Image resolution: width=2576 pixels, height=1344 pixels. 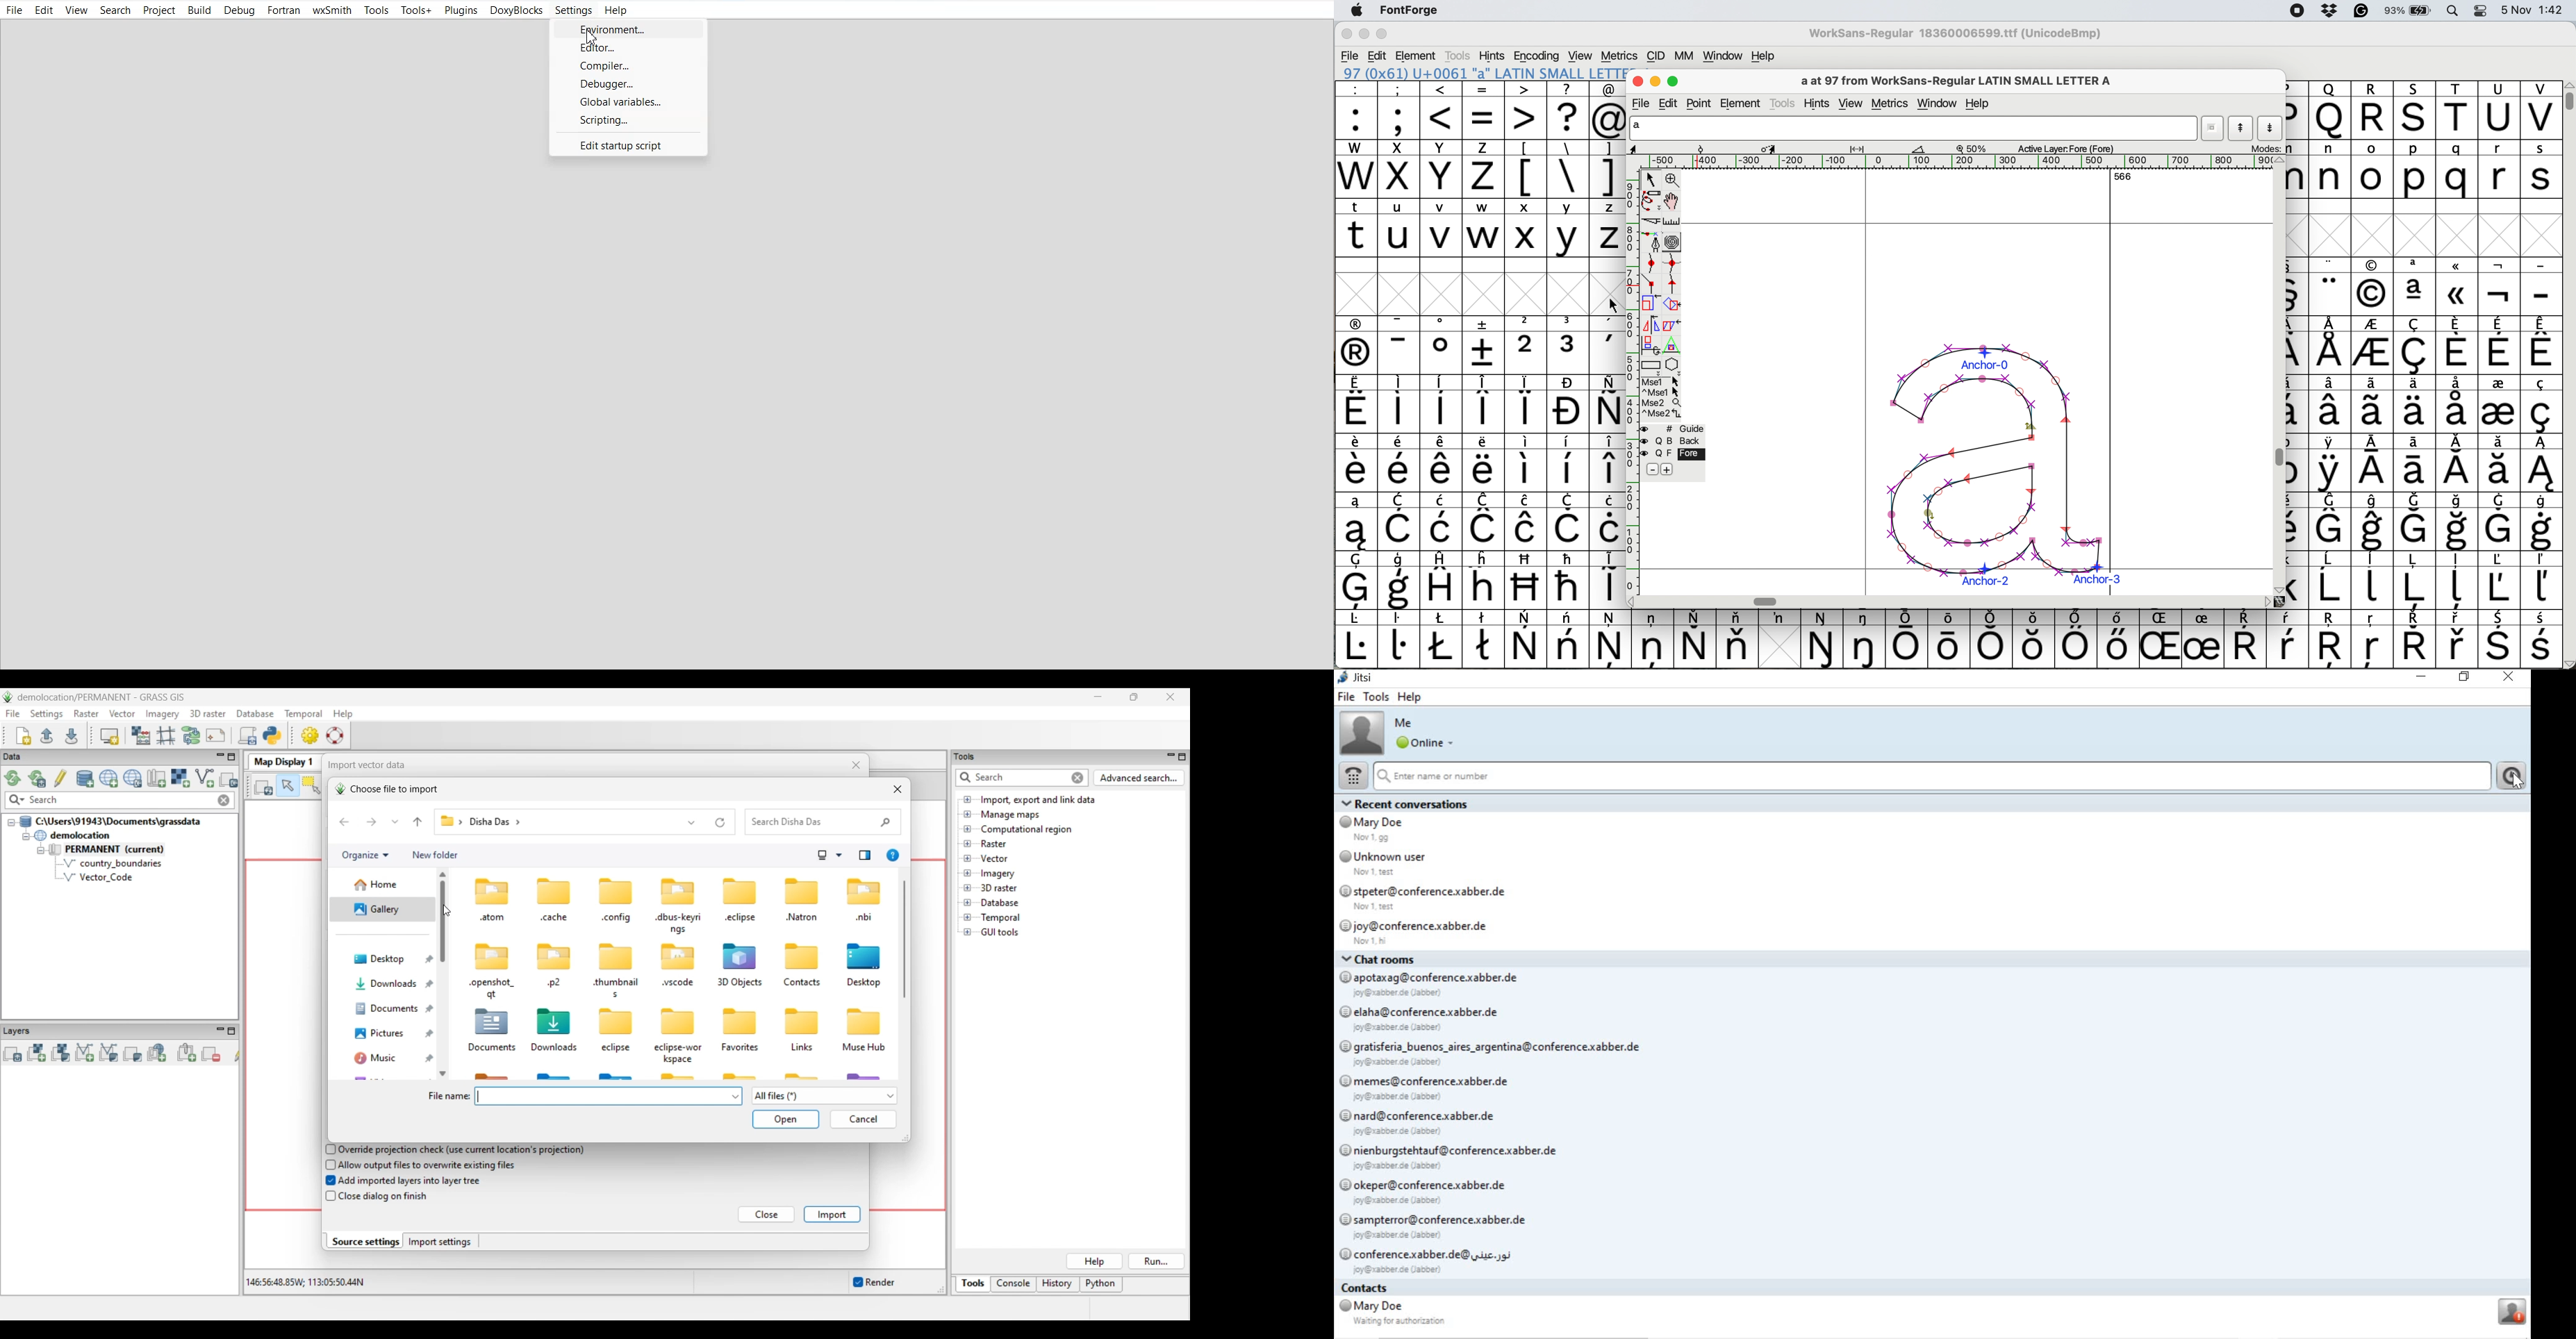 I want to click on symbol, so click(x=2373, y=347).